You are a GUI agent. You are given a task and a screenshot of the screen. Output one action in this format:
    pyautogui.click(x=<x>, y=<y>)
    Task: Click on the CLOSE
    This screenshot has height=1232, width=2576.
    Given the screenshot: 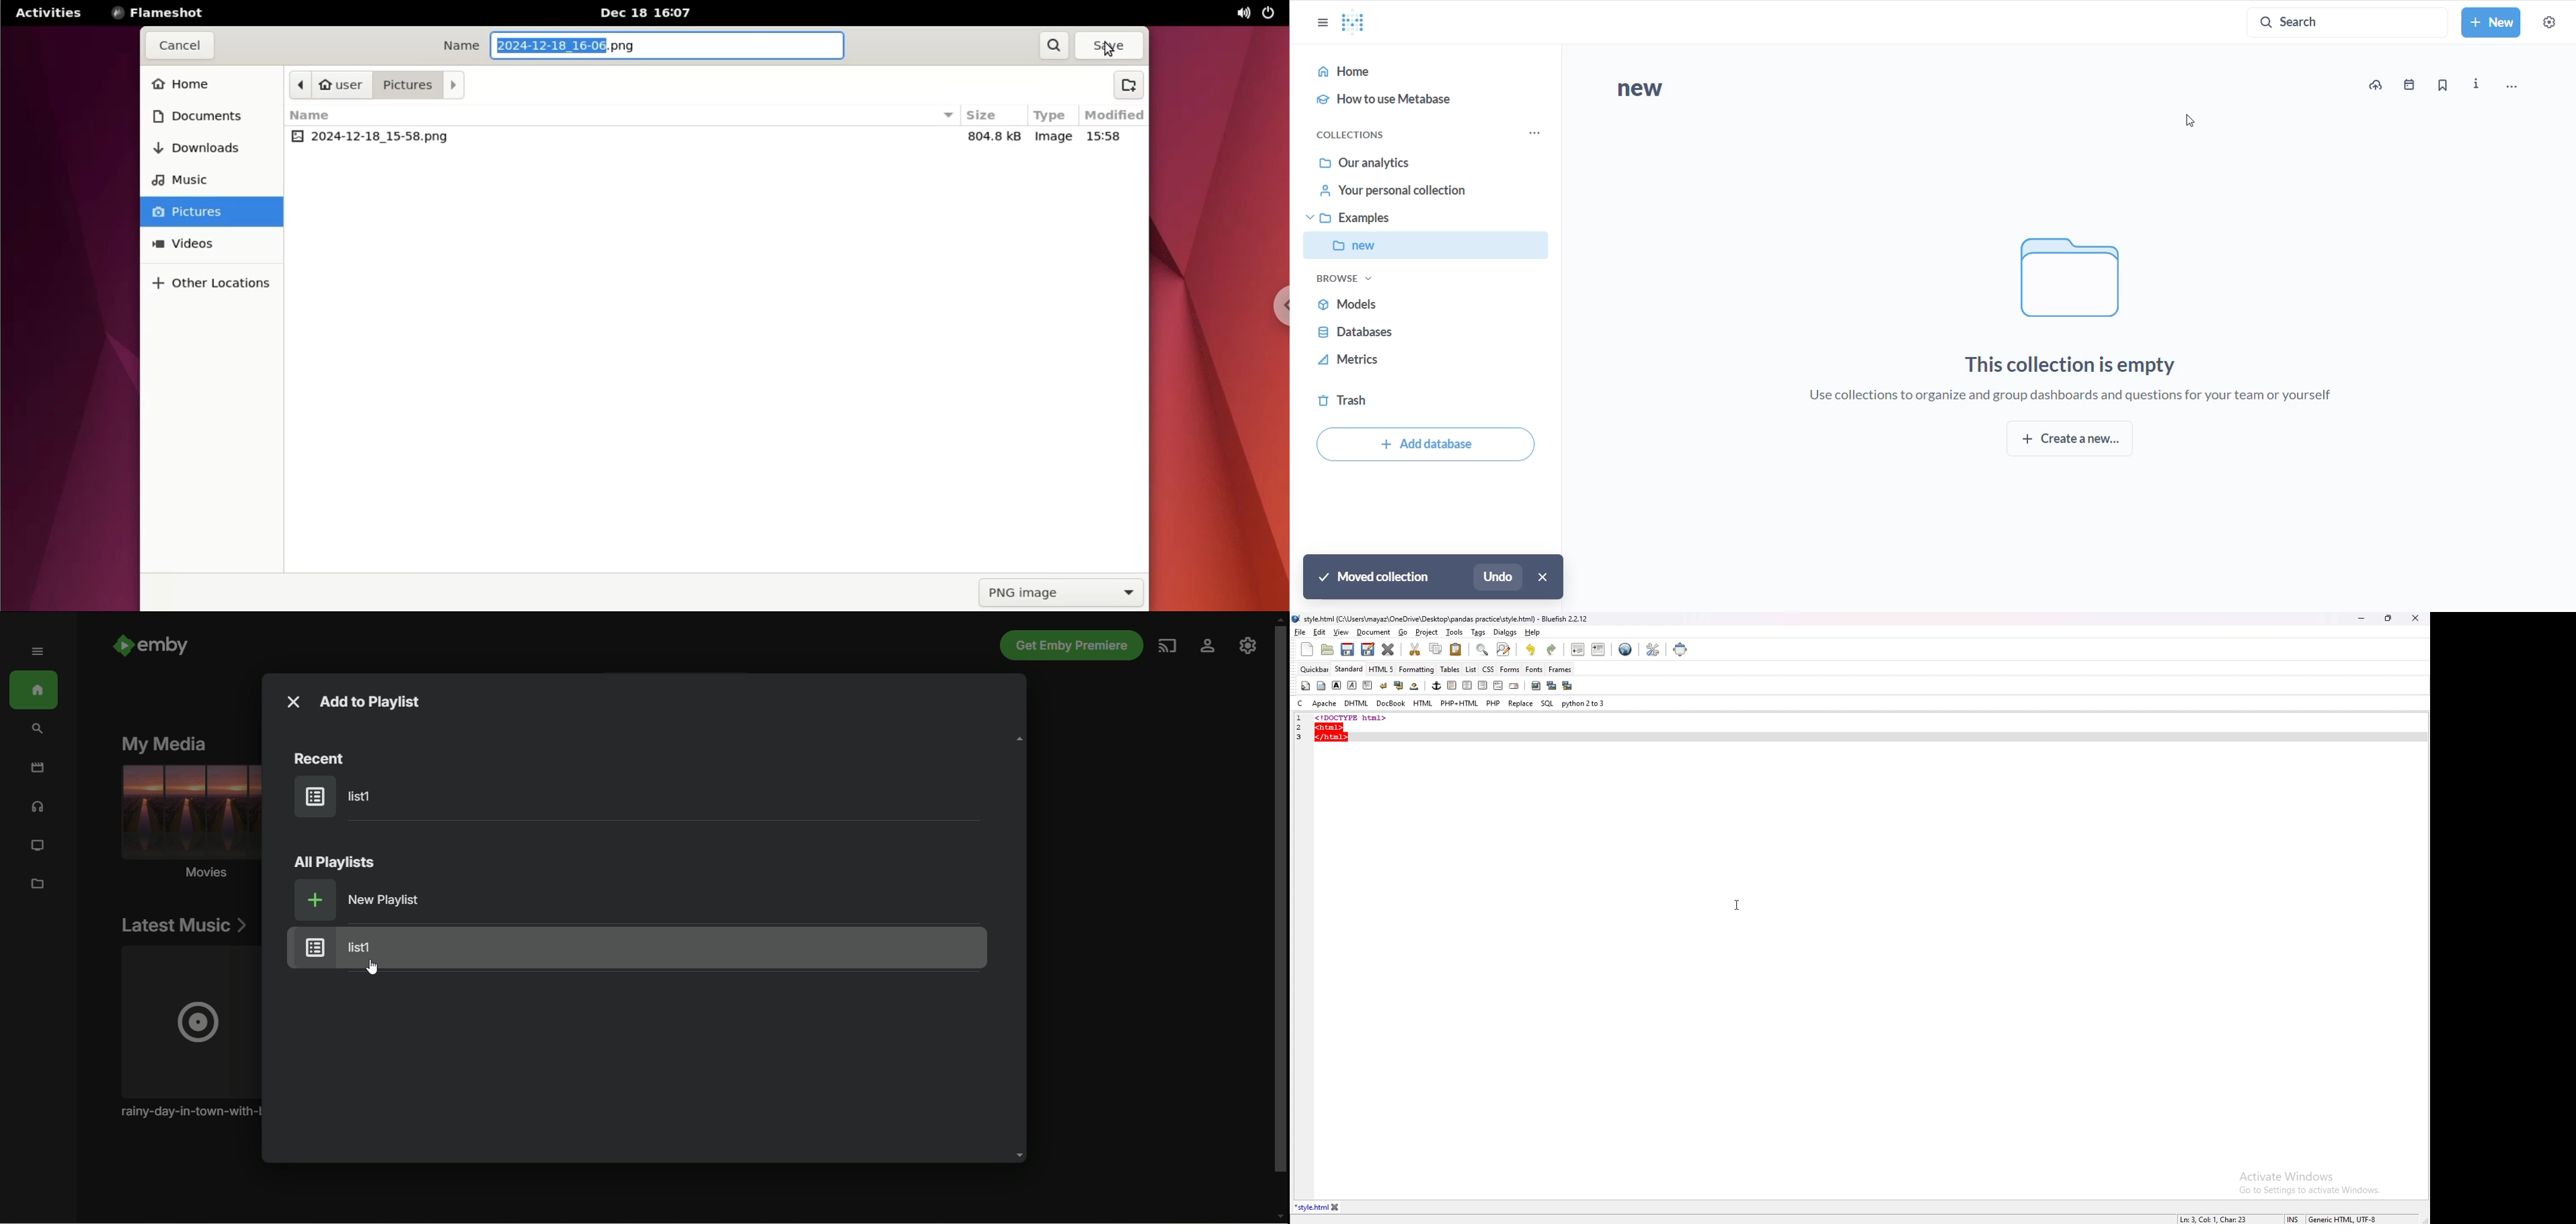 What is the action you would take?
    pyautogui.click(x=1546, y=576)
    